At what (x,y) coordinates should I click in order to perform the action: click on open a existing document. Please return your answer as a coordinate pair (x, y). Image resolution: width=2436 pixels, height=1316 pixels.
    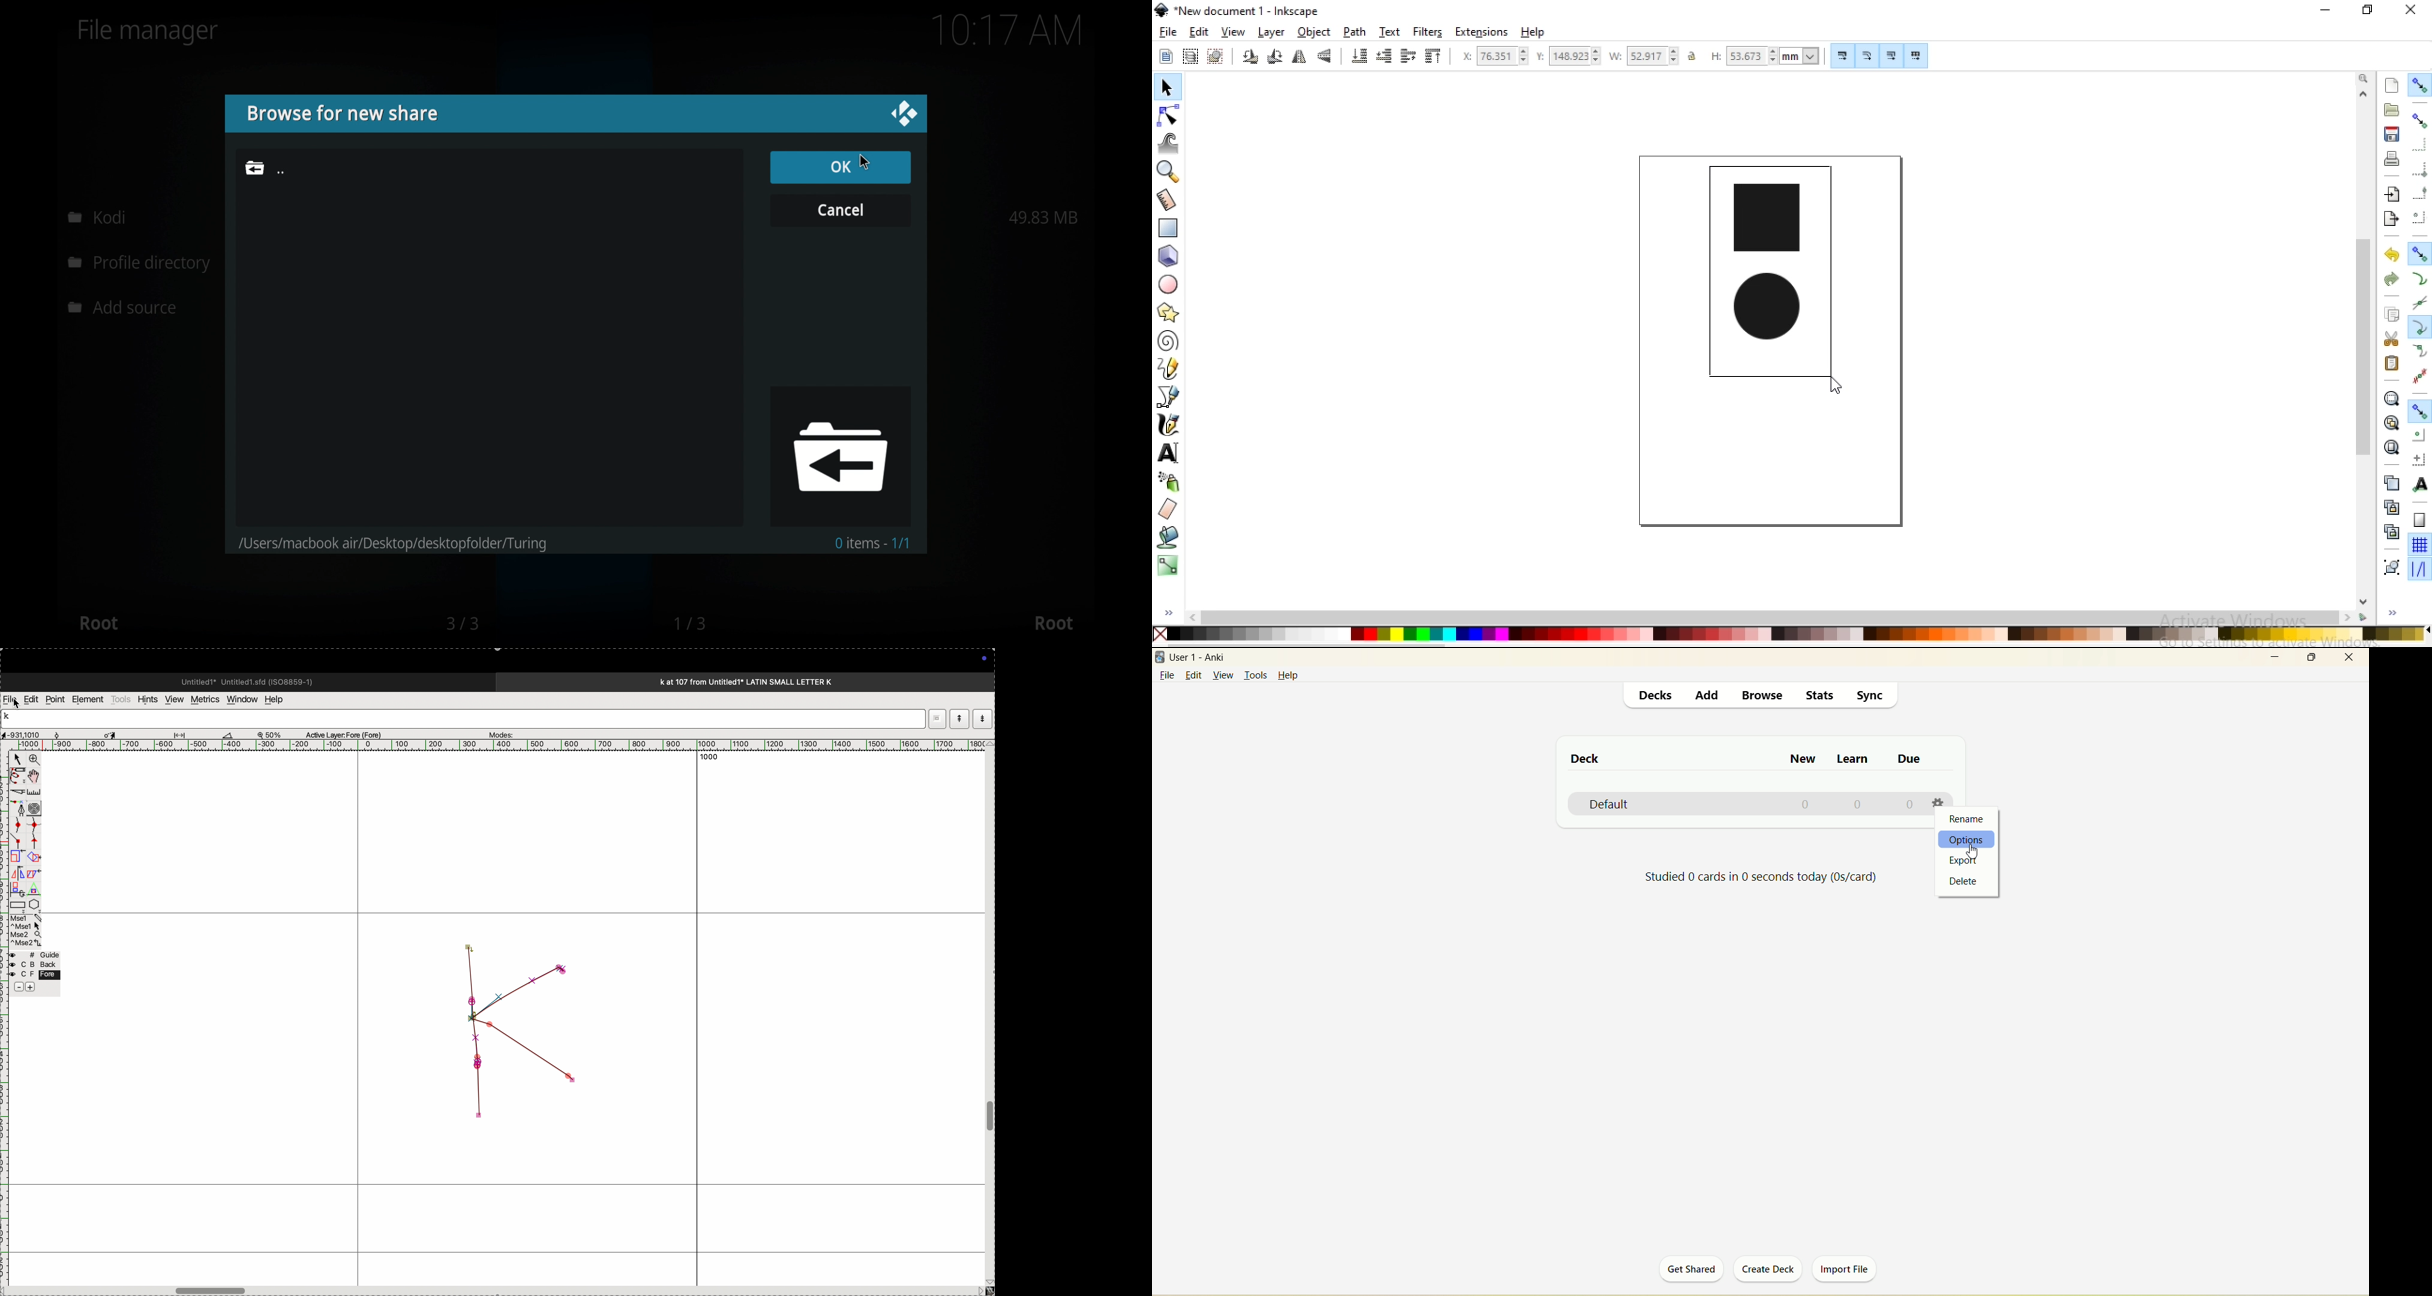
    Looking at the image, I should click on (2393, 109).